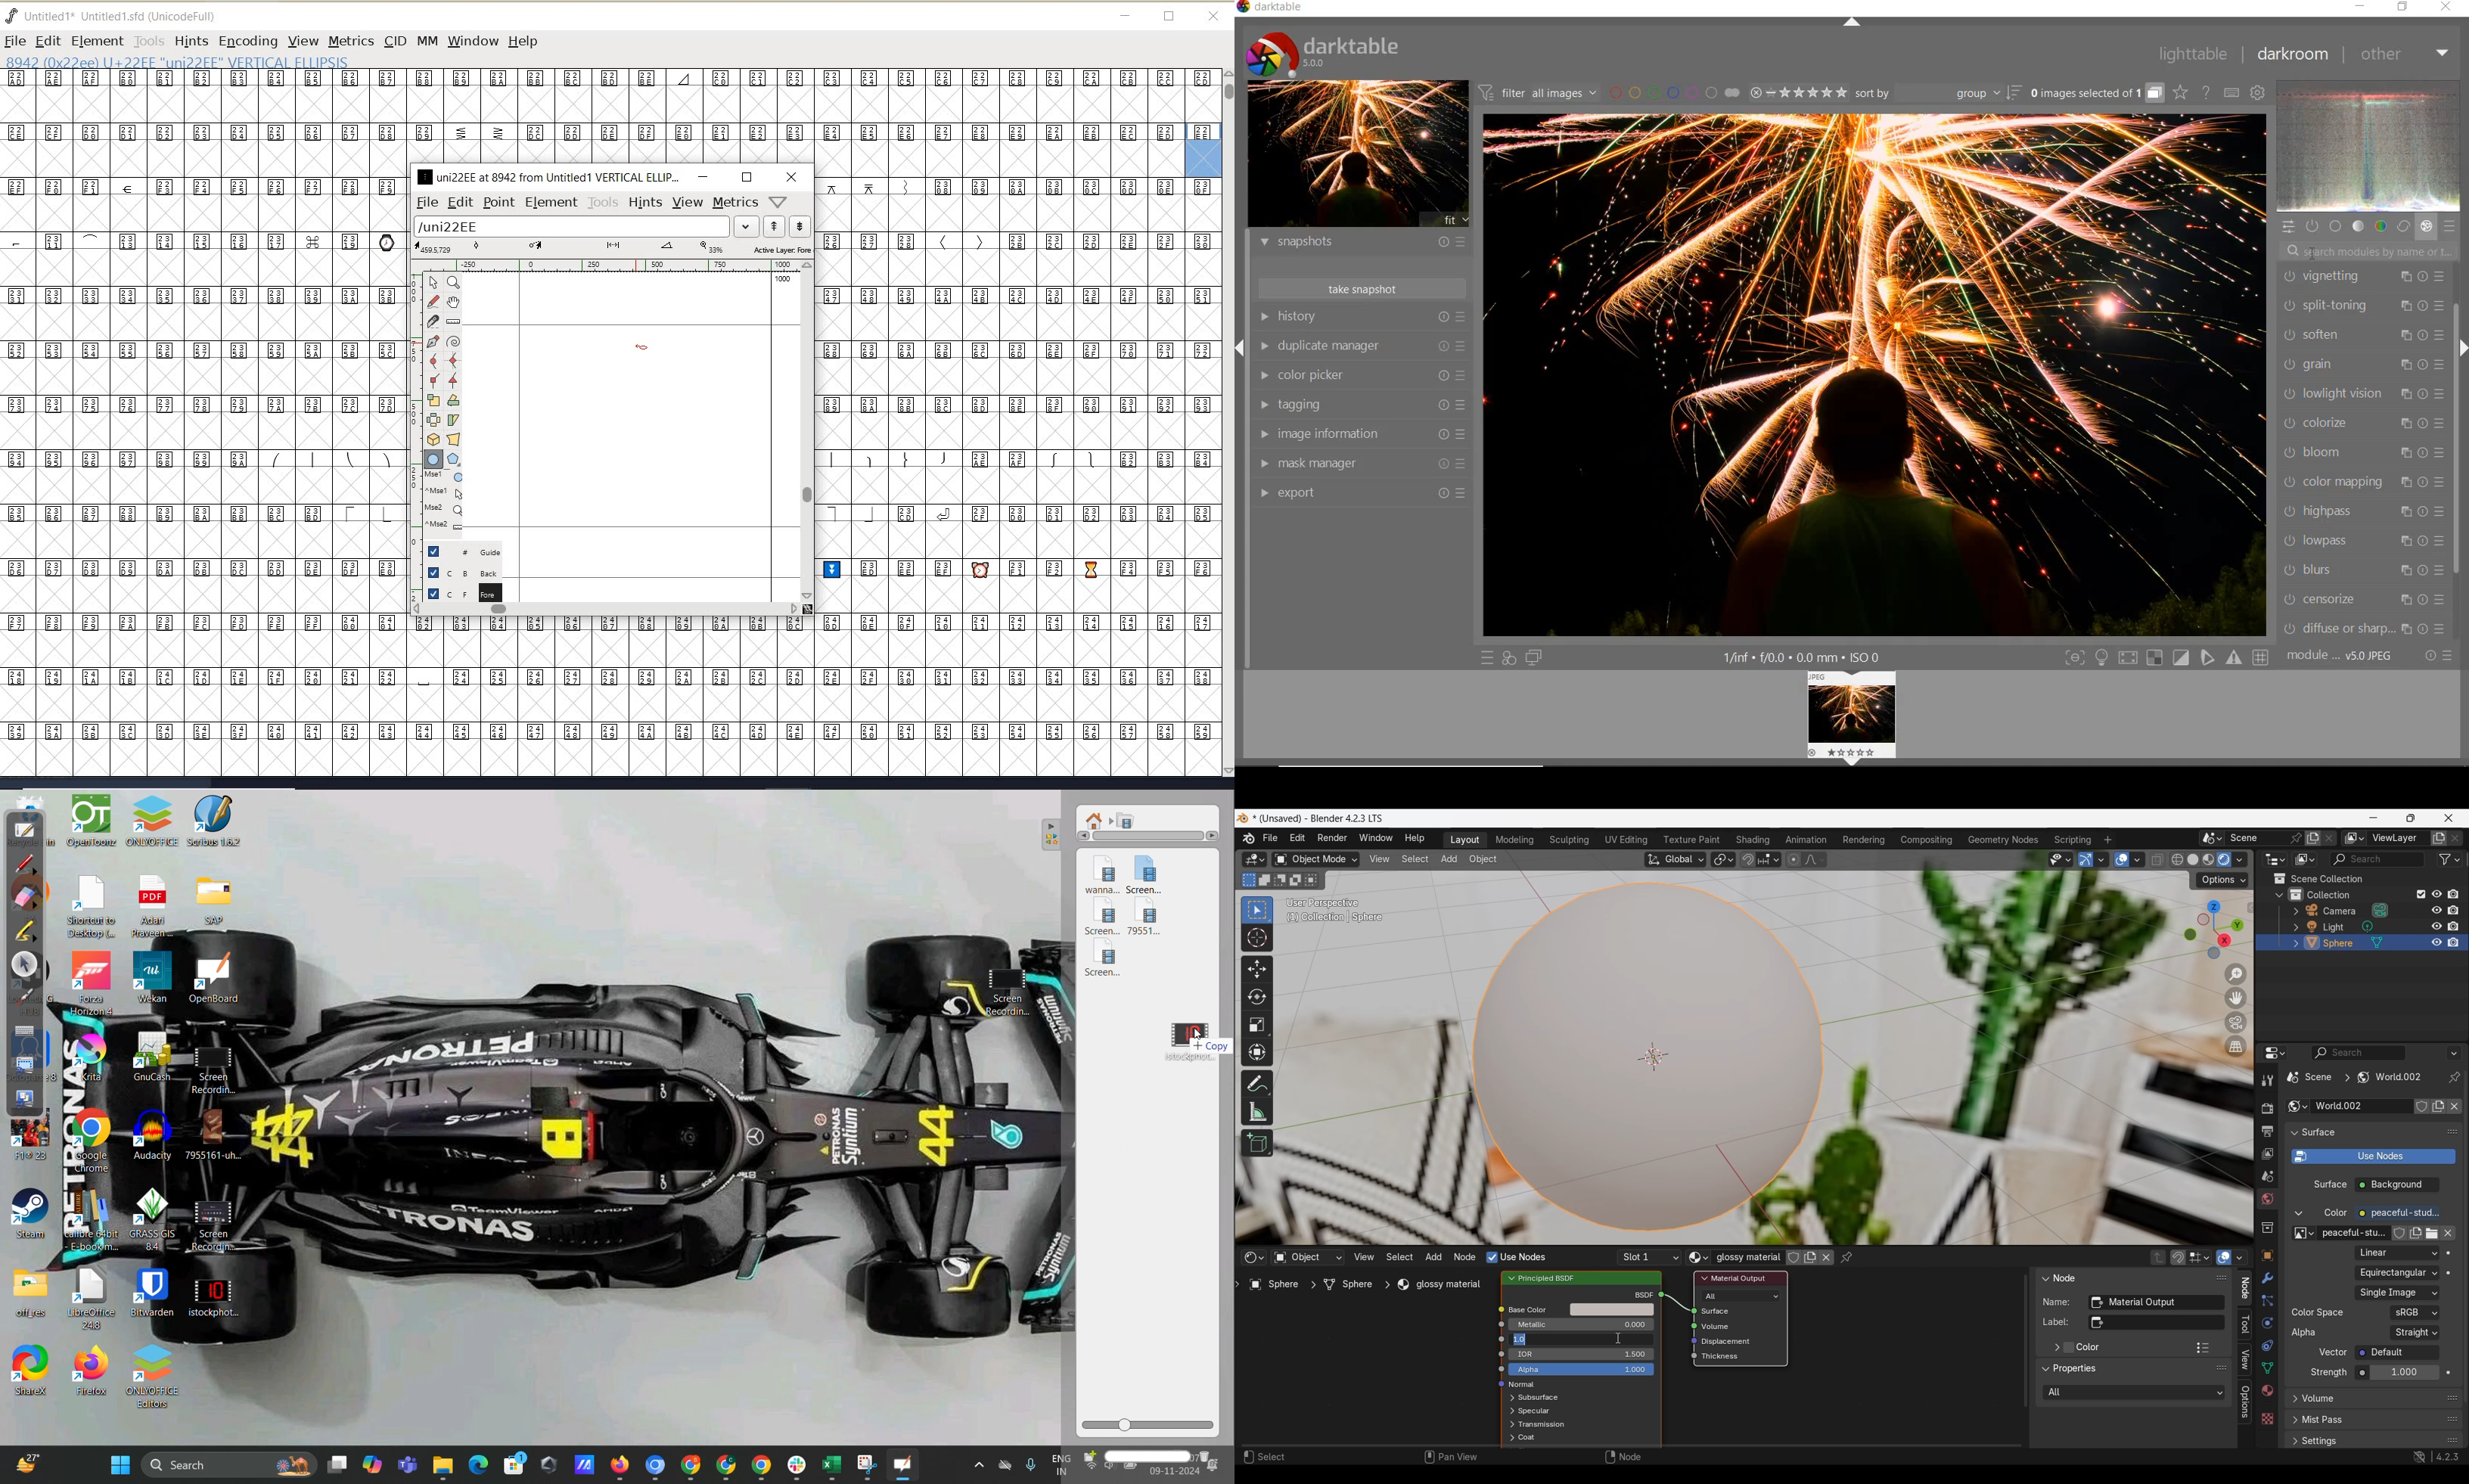 Image resolution: width=2492 pixels, height=1484 pixels. What do you see at coordinates (2362, 483) in the screenshot?
I see `color mapping` at bounding box center [2362, 483].